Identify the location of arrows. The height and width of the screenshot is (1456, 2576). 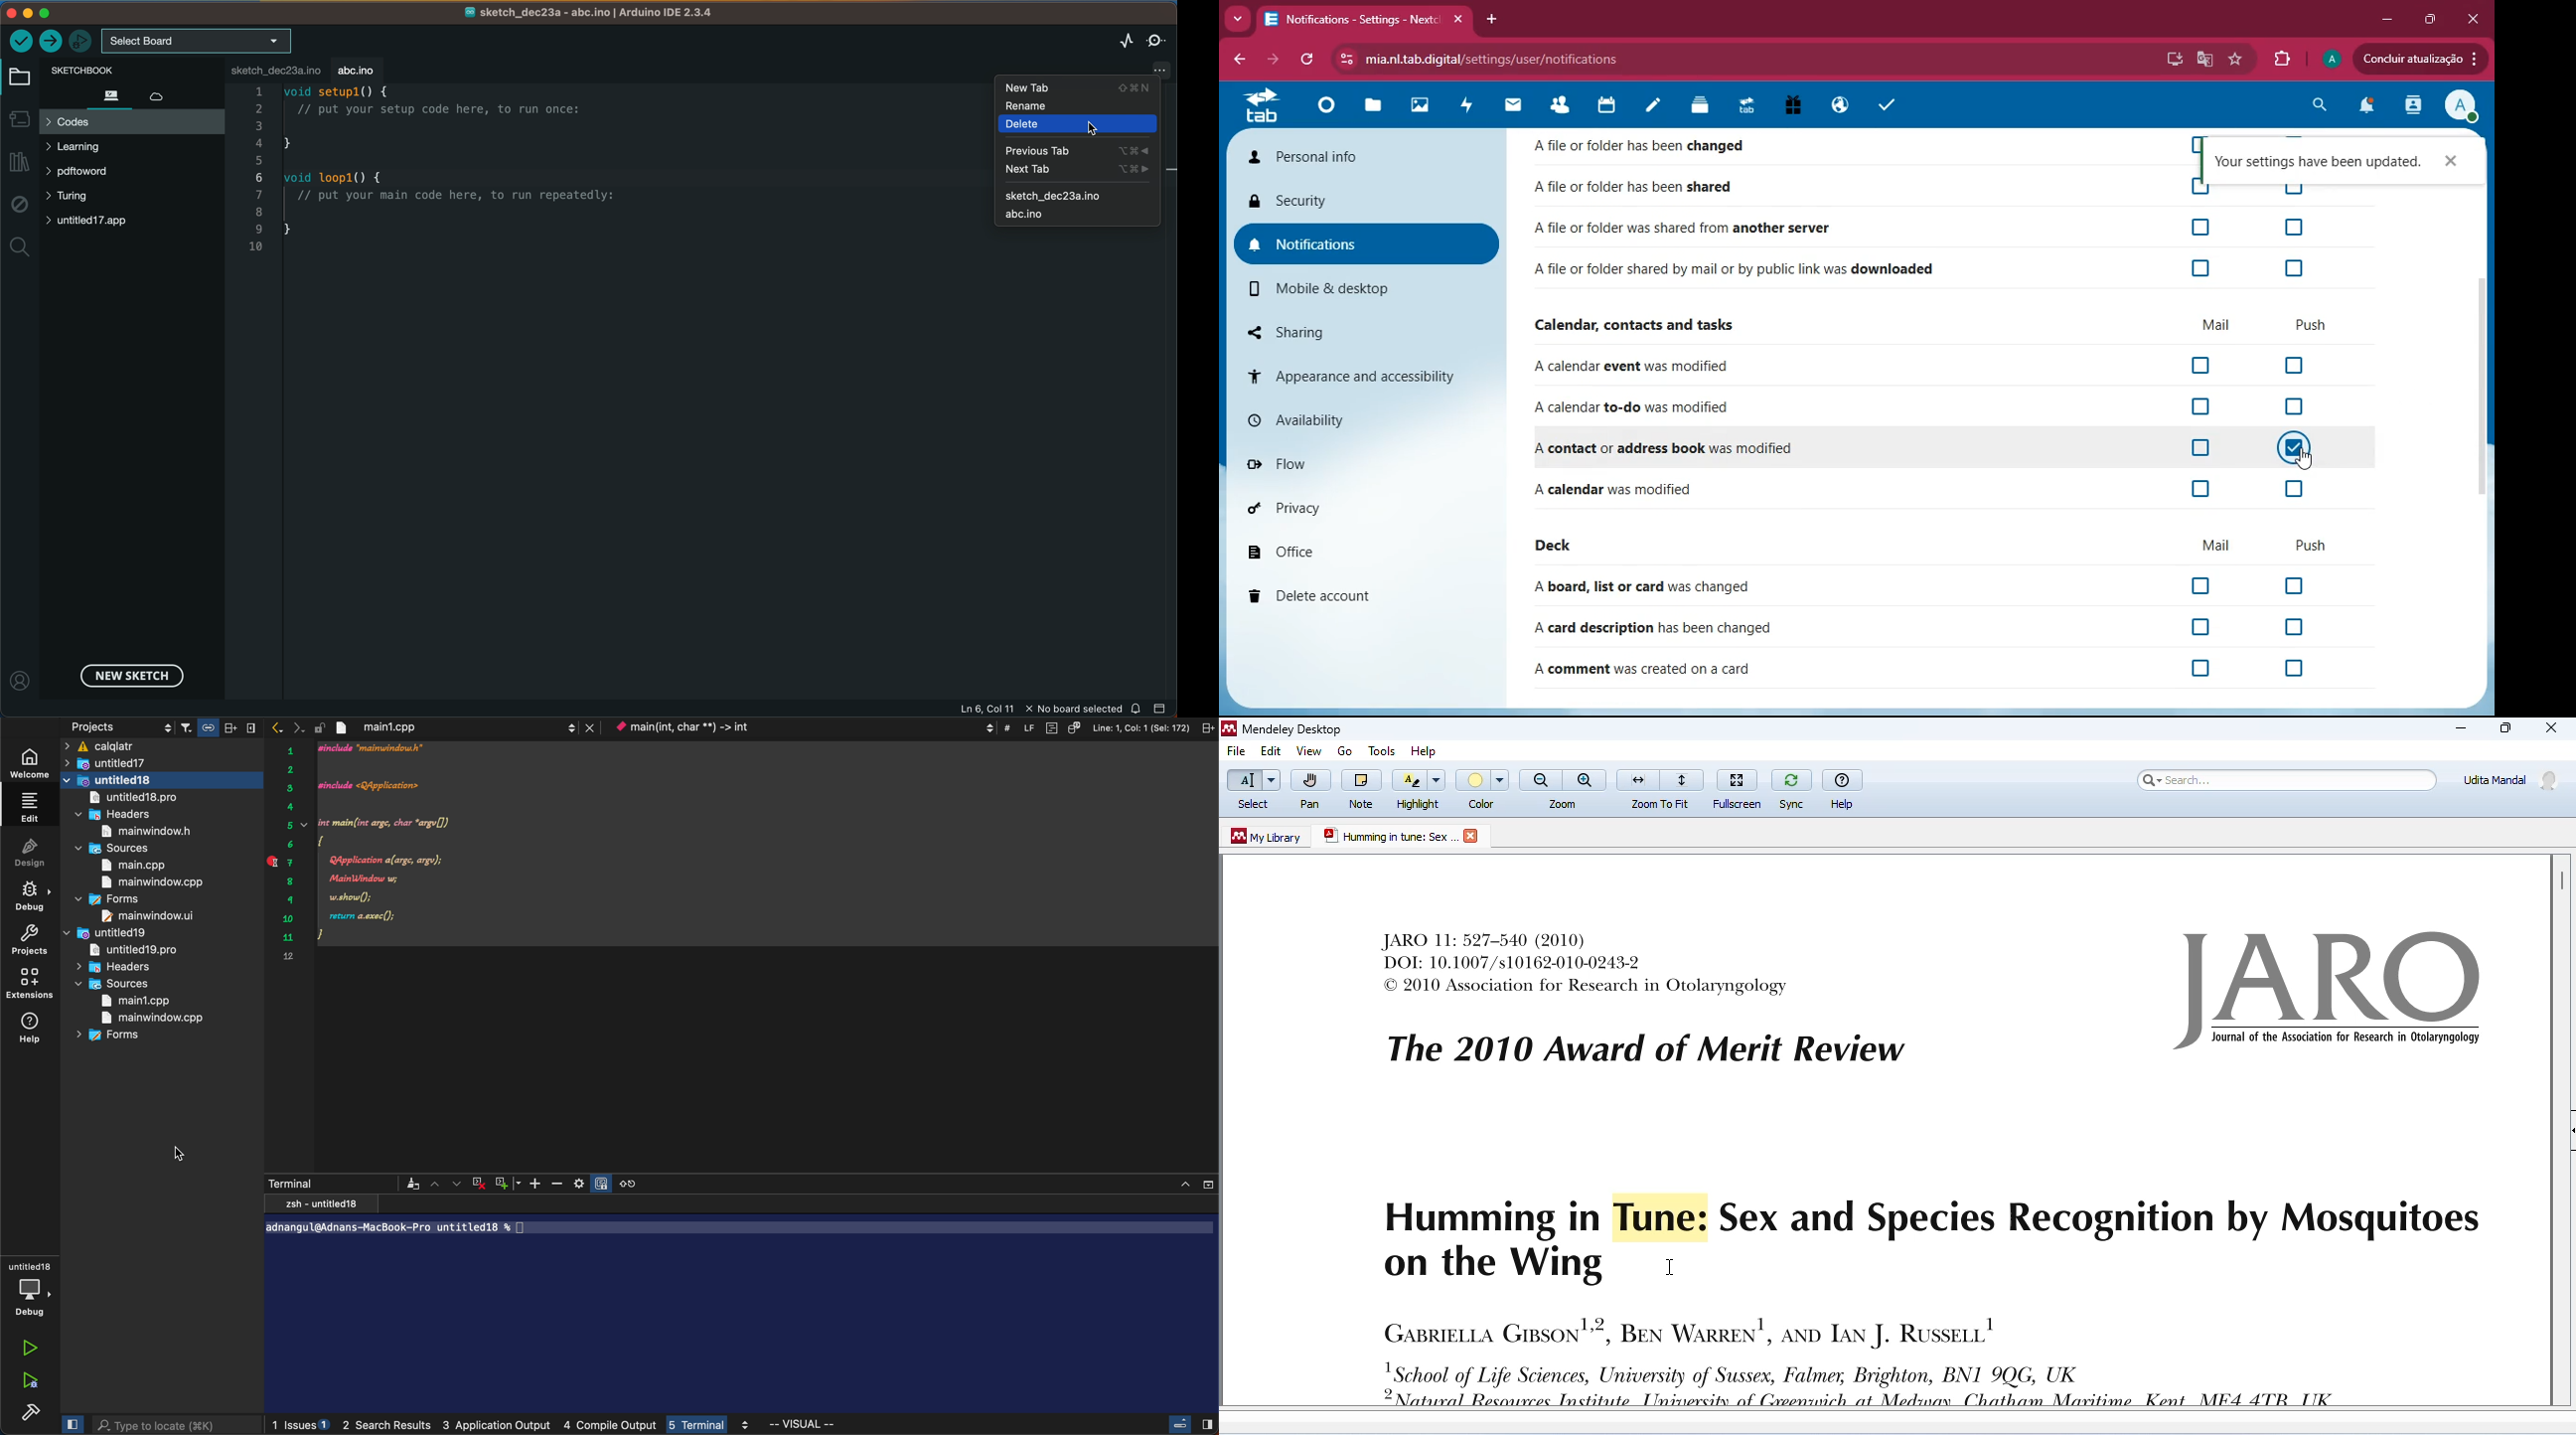
(448, 1183).